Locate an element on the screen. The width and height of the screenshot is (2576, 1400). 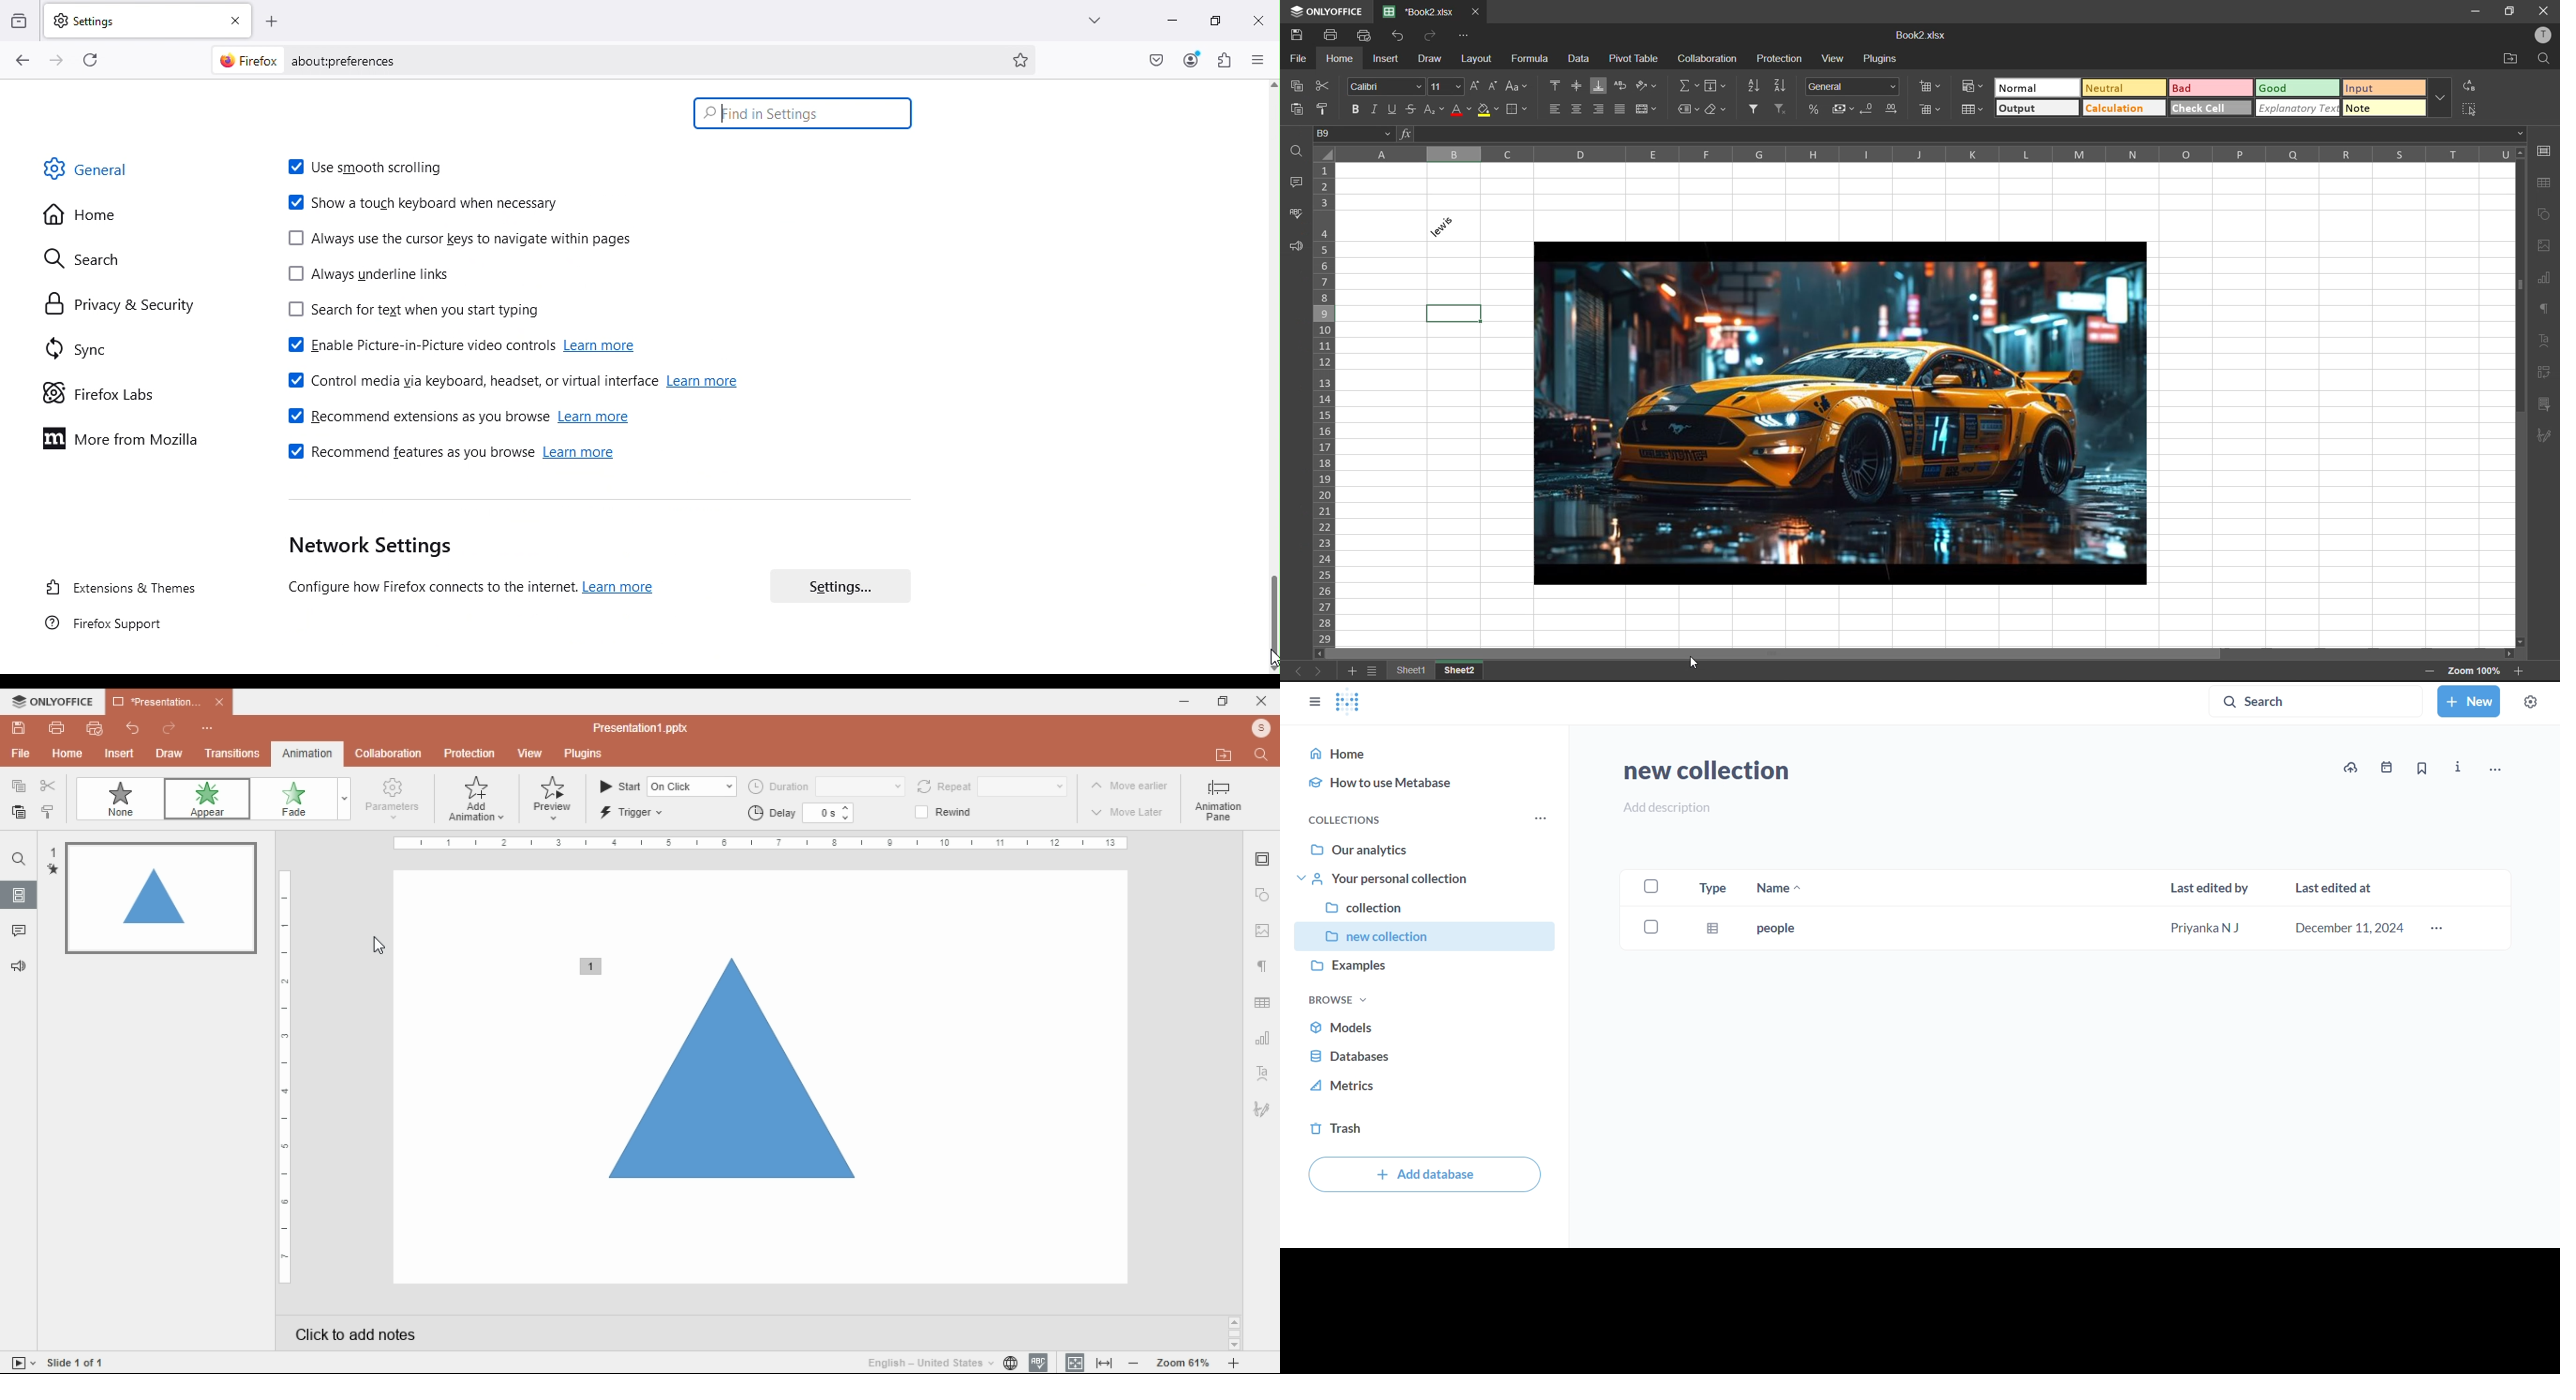
orientation is located at coordinates (1646, 87).